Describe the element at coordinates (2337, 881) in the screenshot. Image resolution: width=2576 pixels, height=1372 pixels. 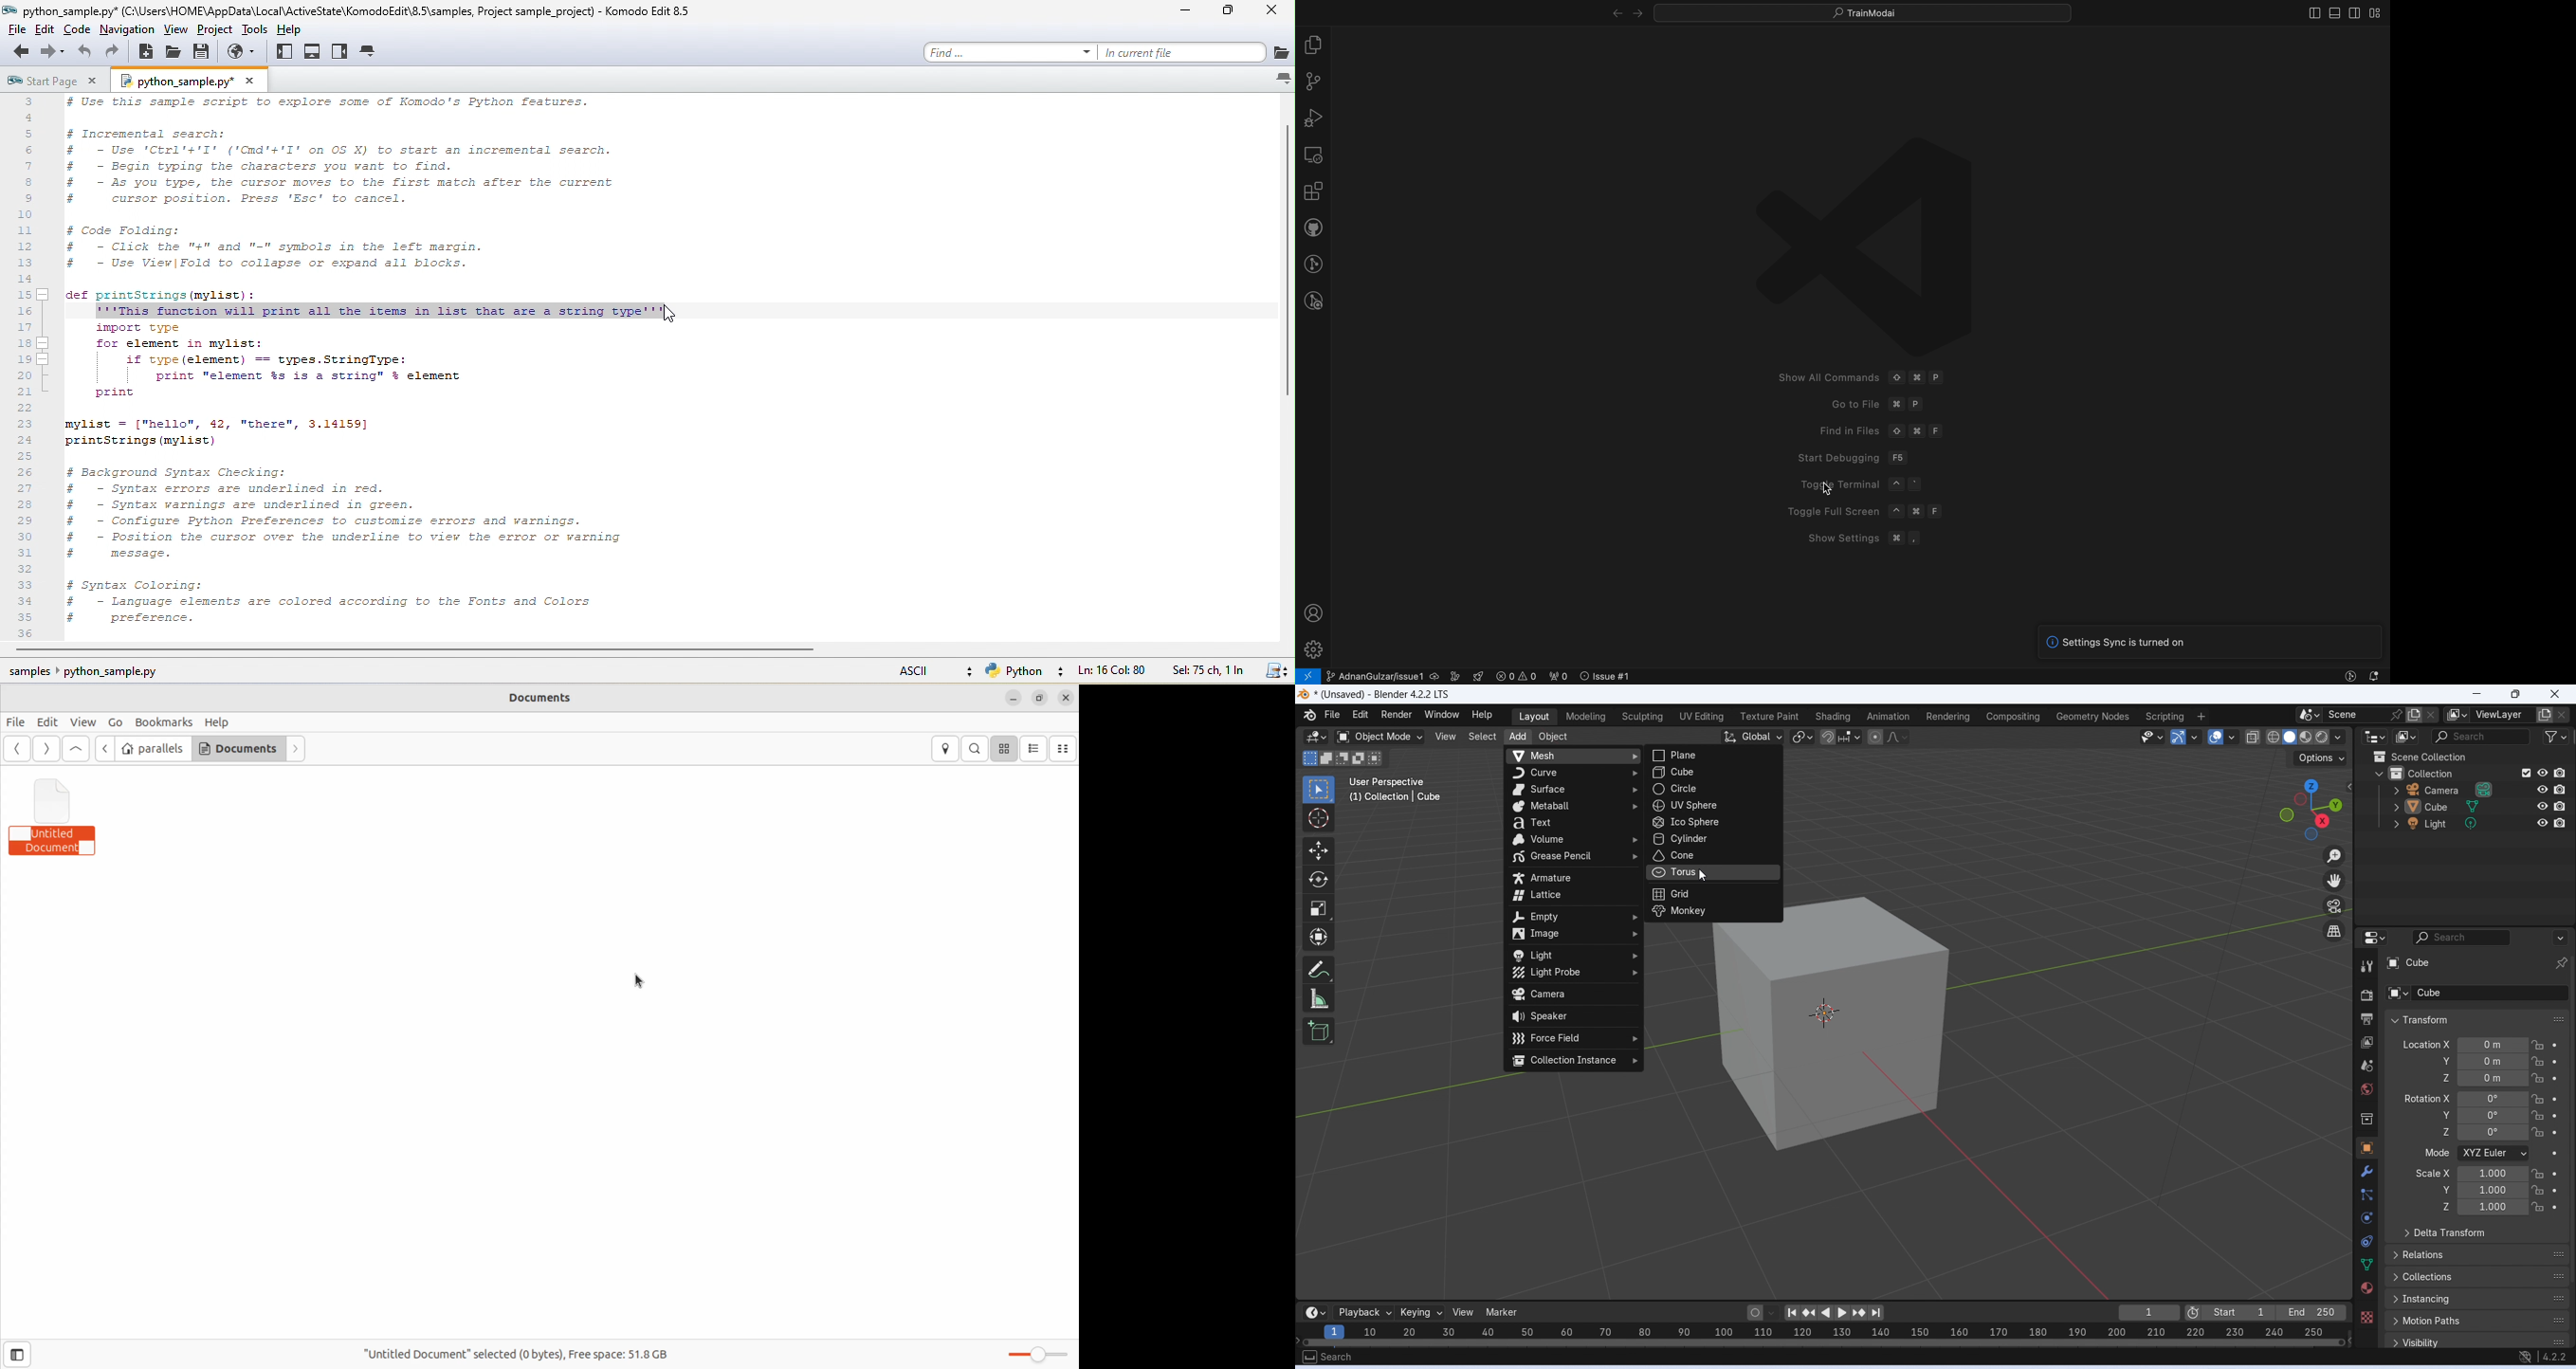
I see `Move the view` at that location.